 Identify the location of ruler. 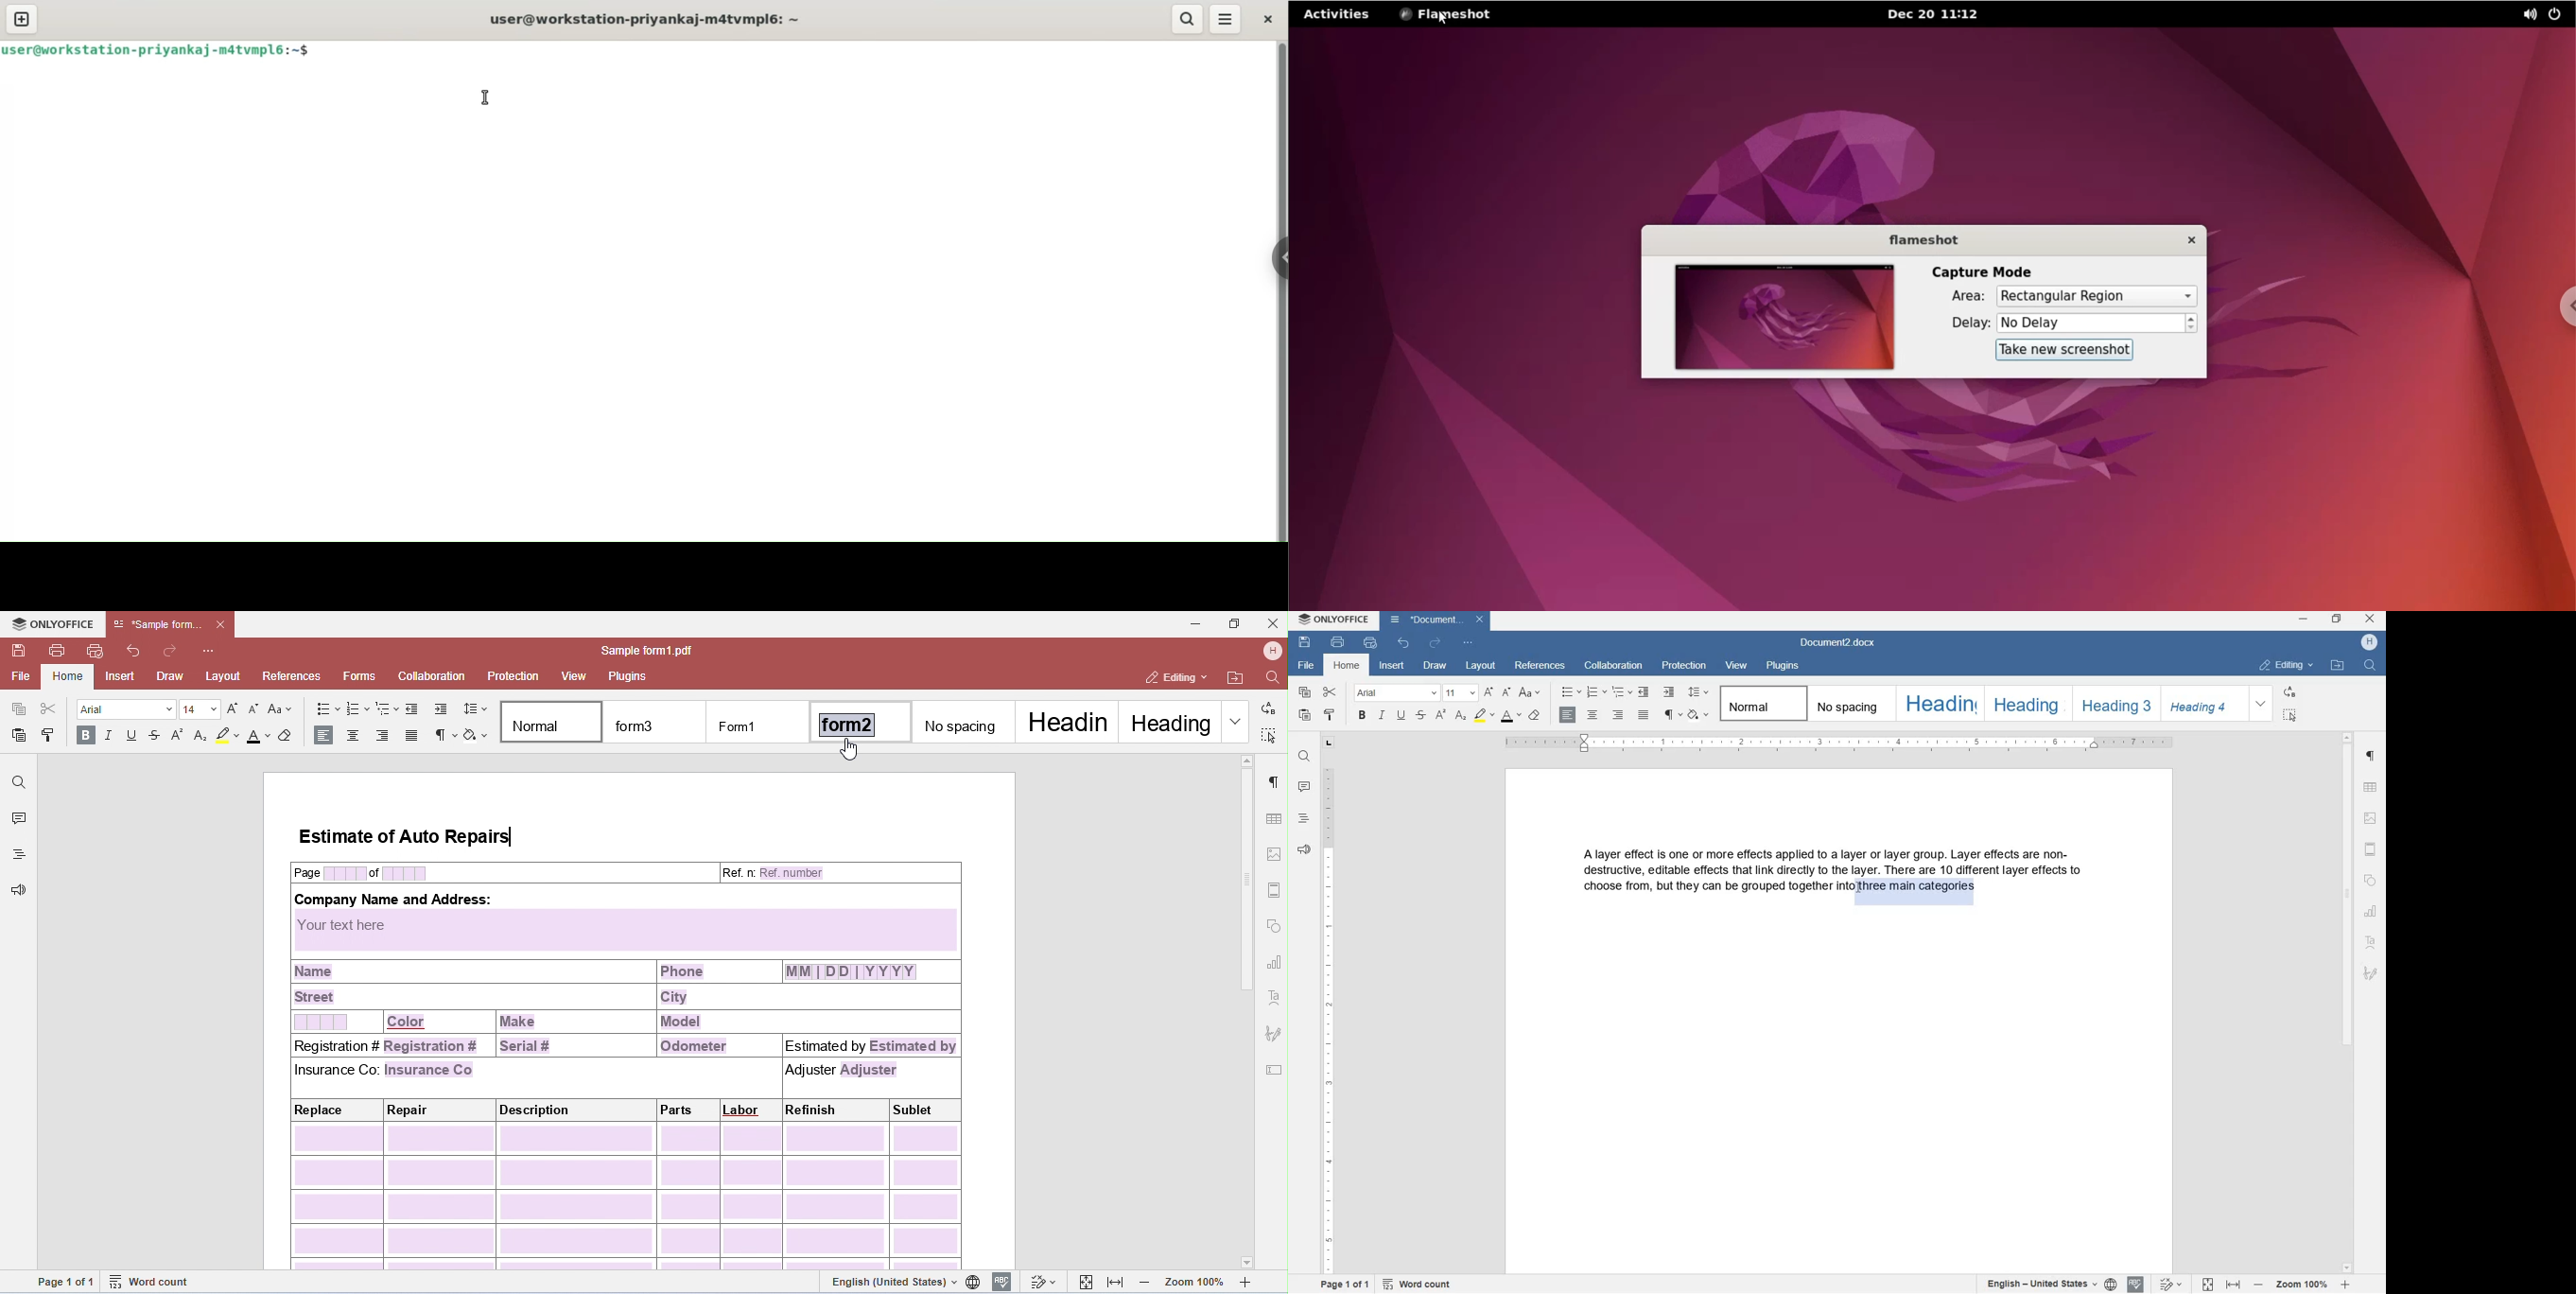
(1329, 1021).